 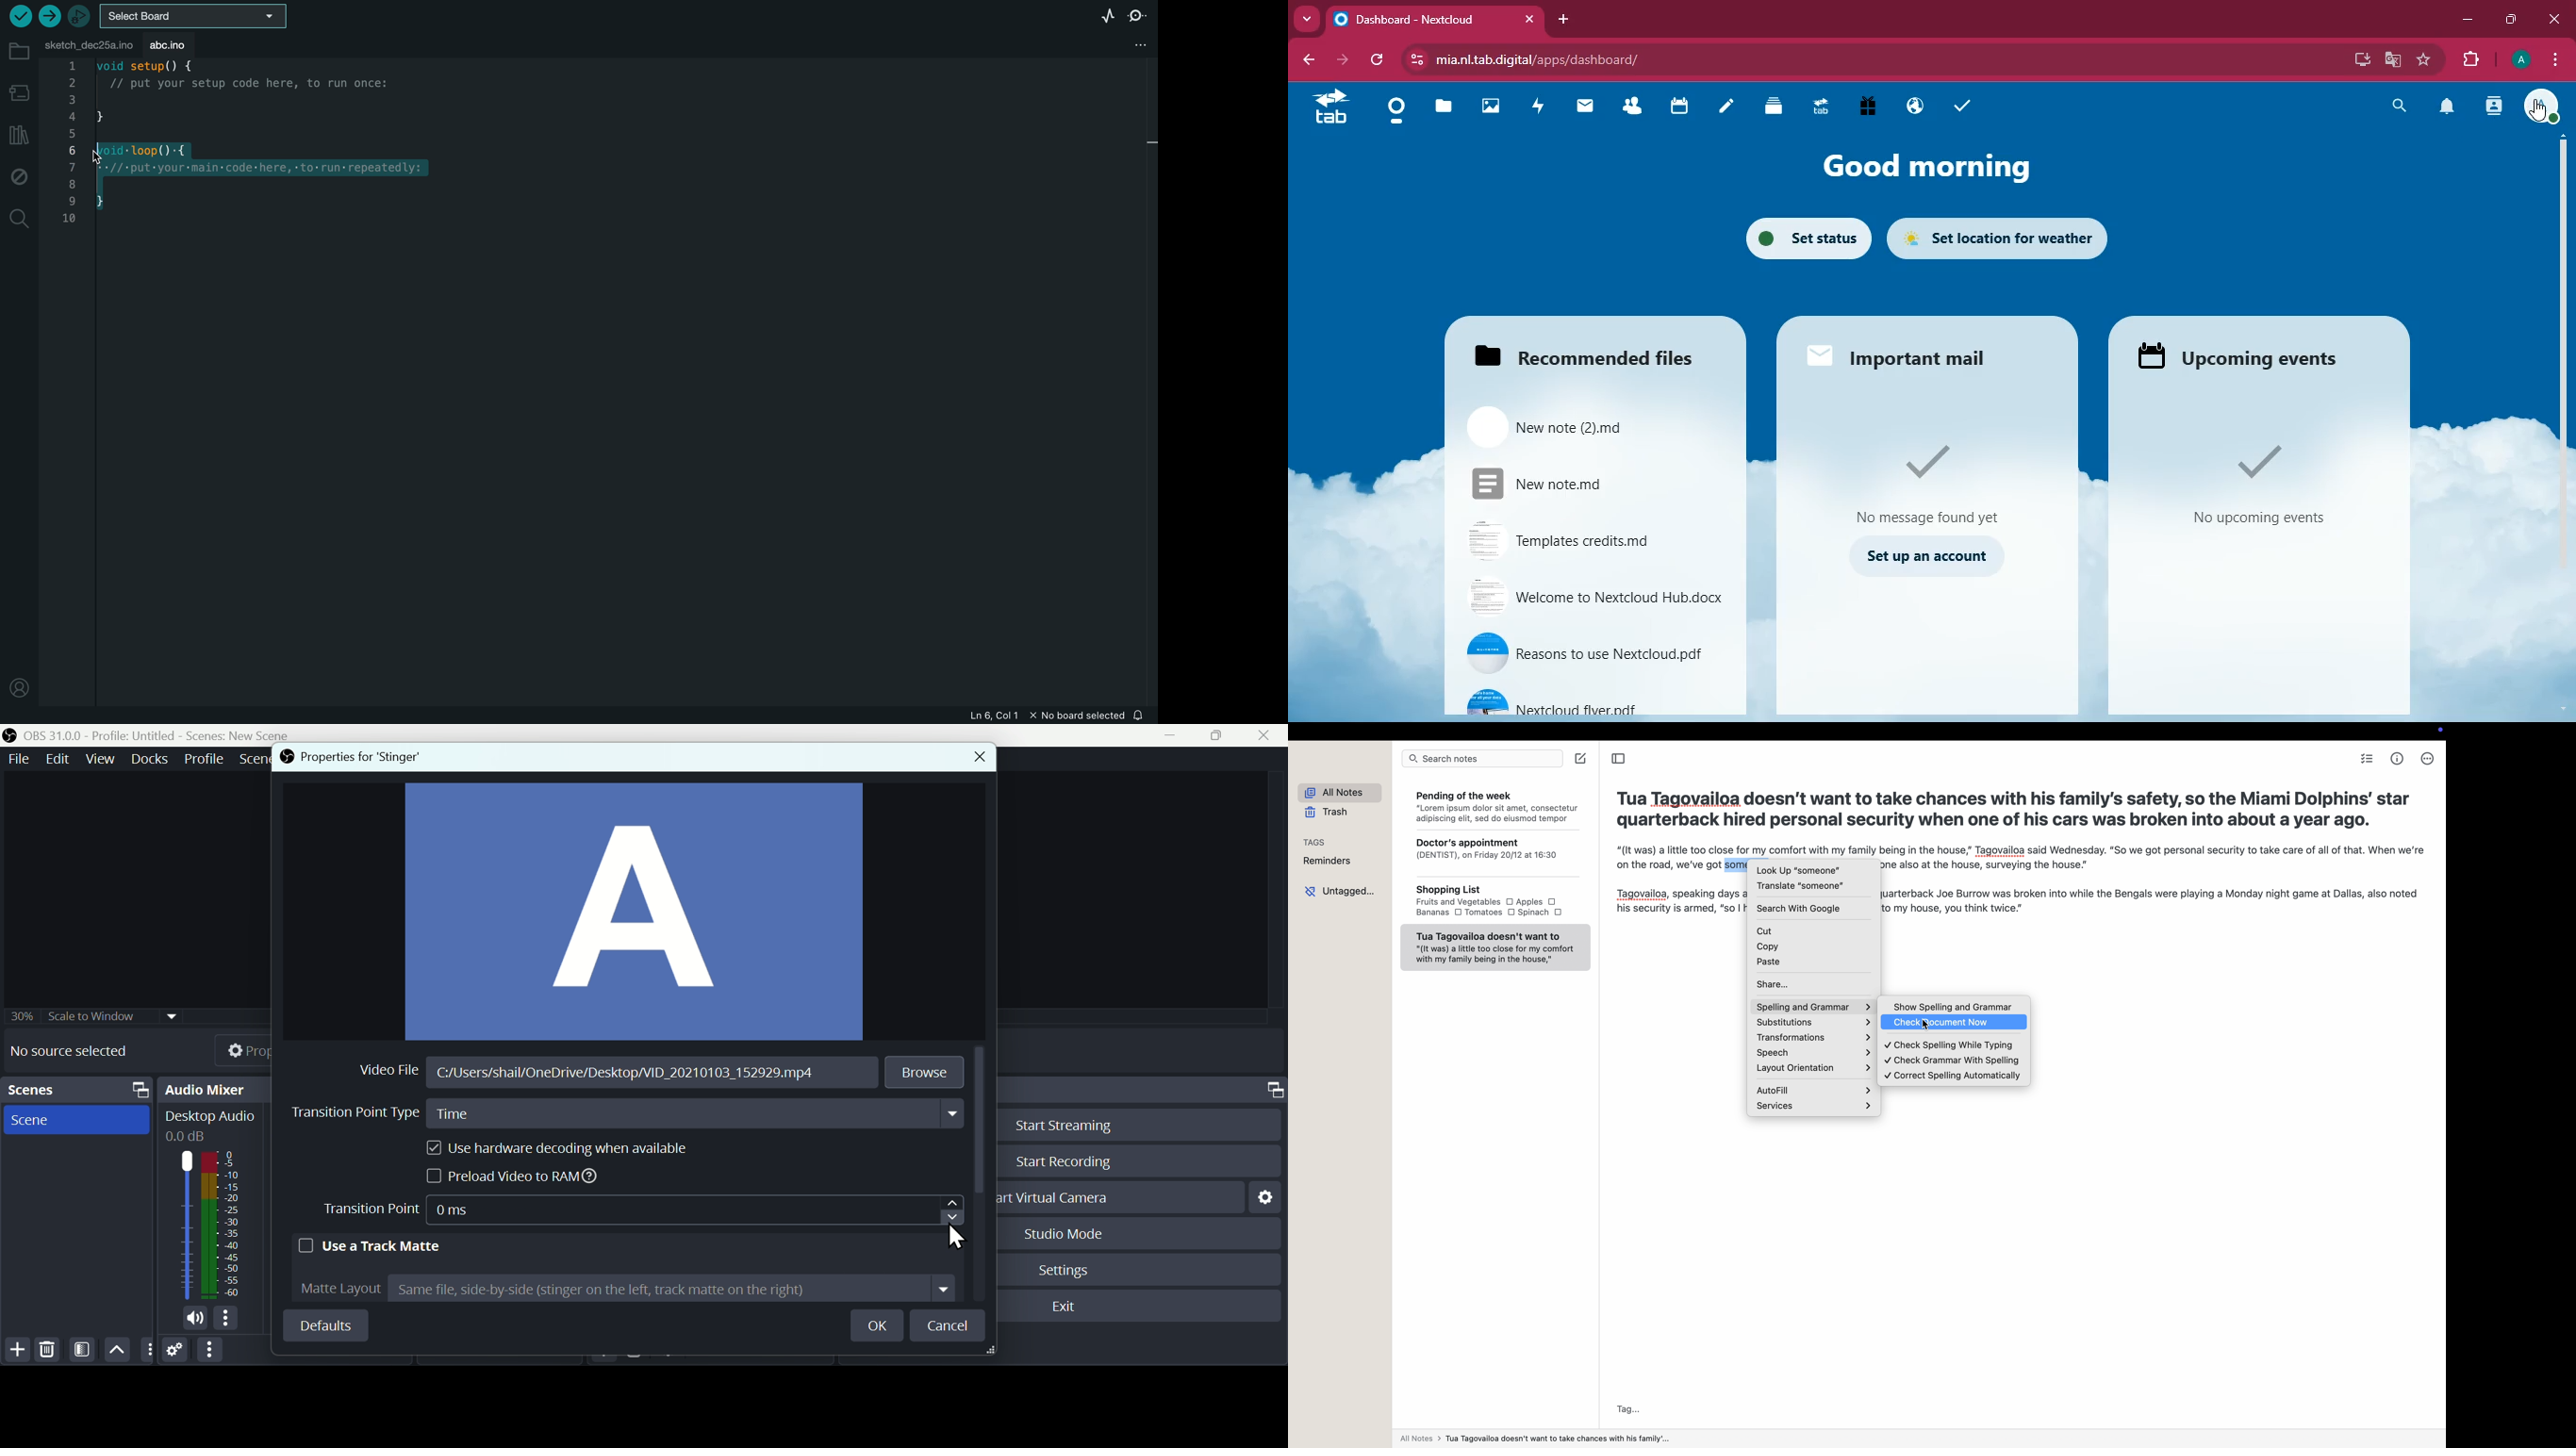 What do you see at coordinates (1540, 1439) in the screenshot?
I see `All Notes > Tua Tagovailoa doesn't want to take chances with his family"...` at bounding box center [1540, 1439].